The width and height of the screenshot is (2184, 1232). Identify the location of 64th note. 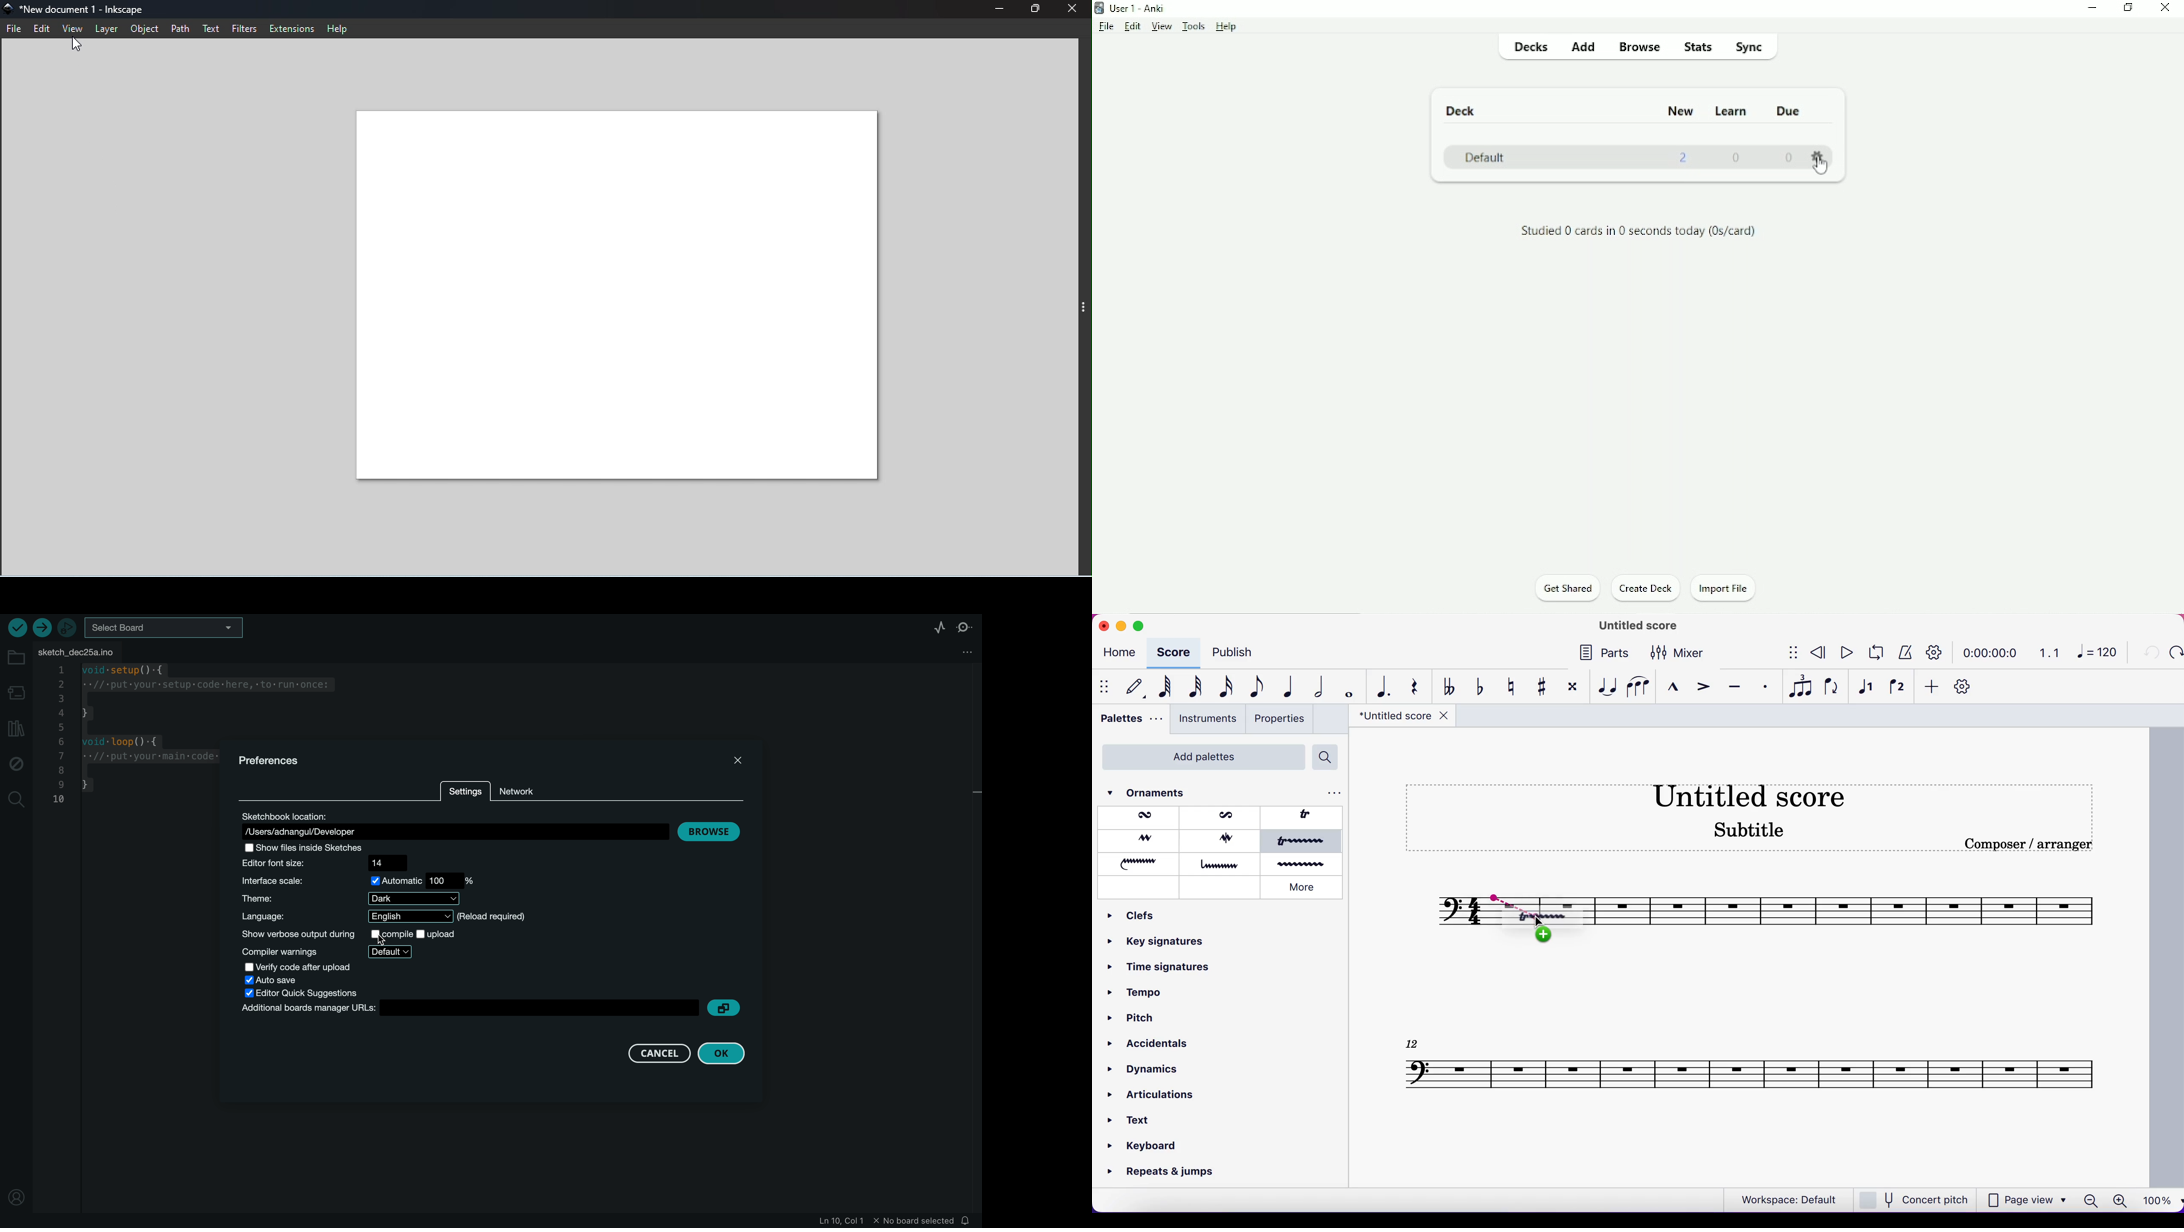
(1161, 688).